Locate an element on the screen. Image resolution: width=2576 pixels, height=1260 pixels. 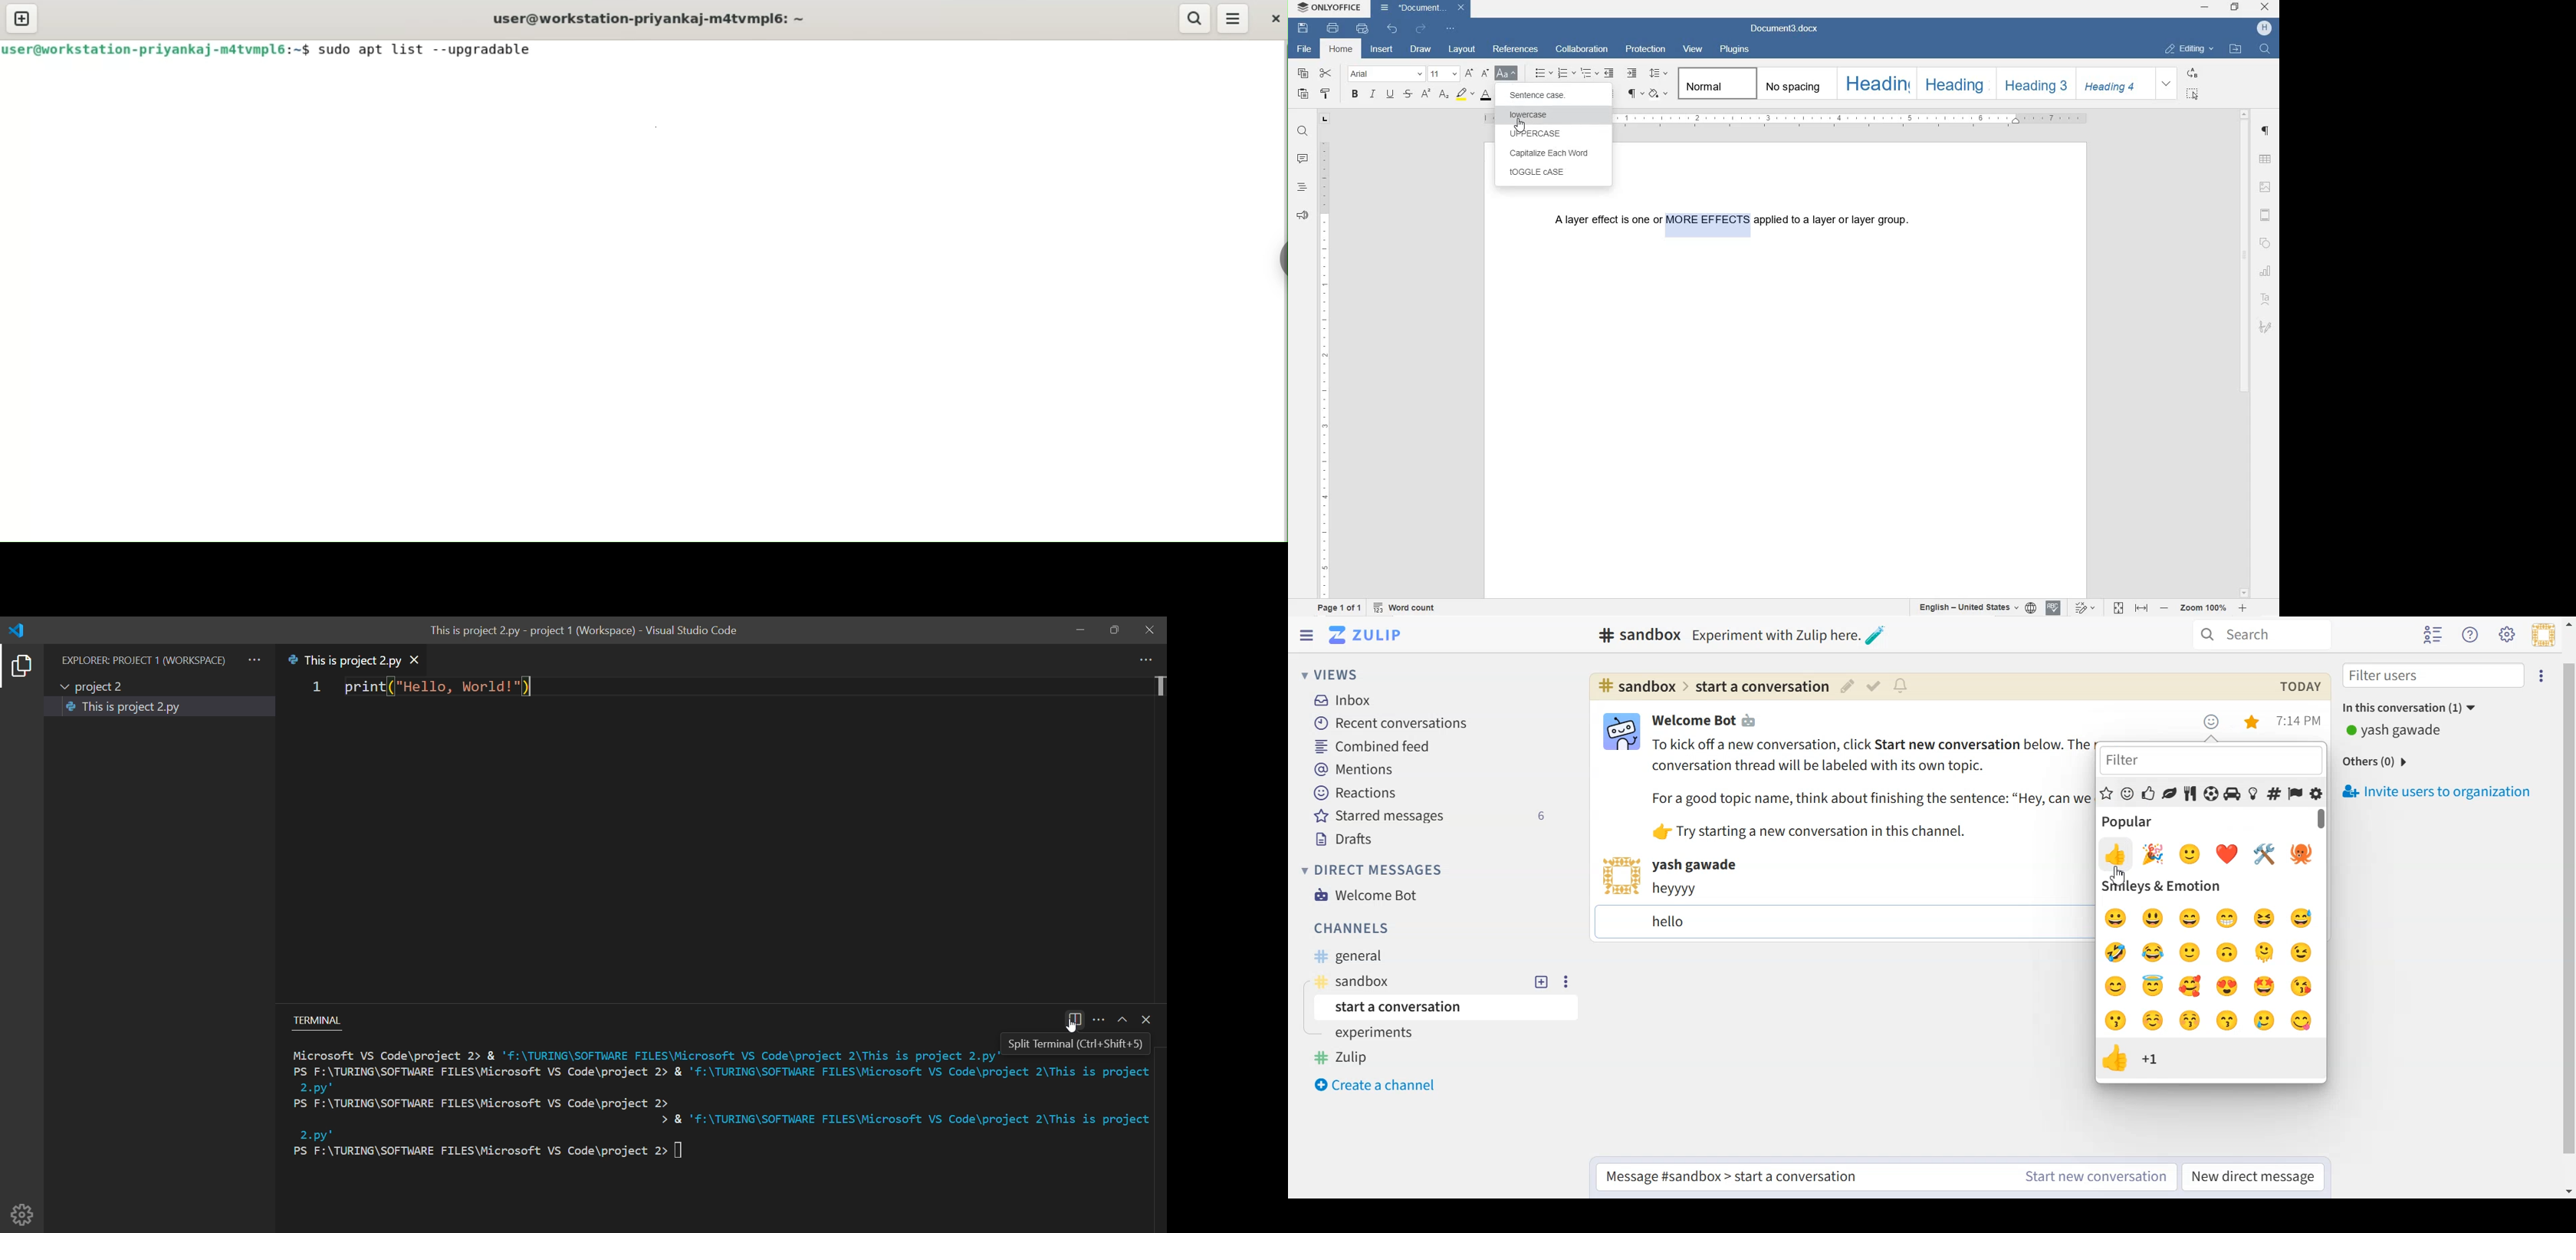
HEADERS & FOOTERS is located at coordinates (2266, 215).